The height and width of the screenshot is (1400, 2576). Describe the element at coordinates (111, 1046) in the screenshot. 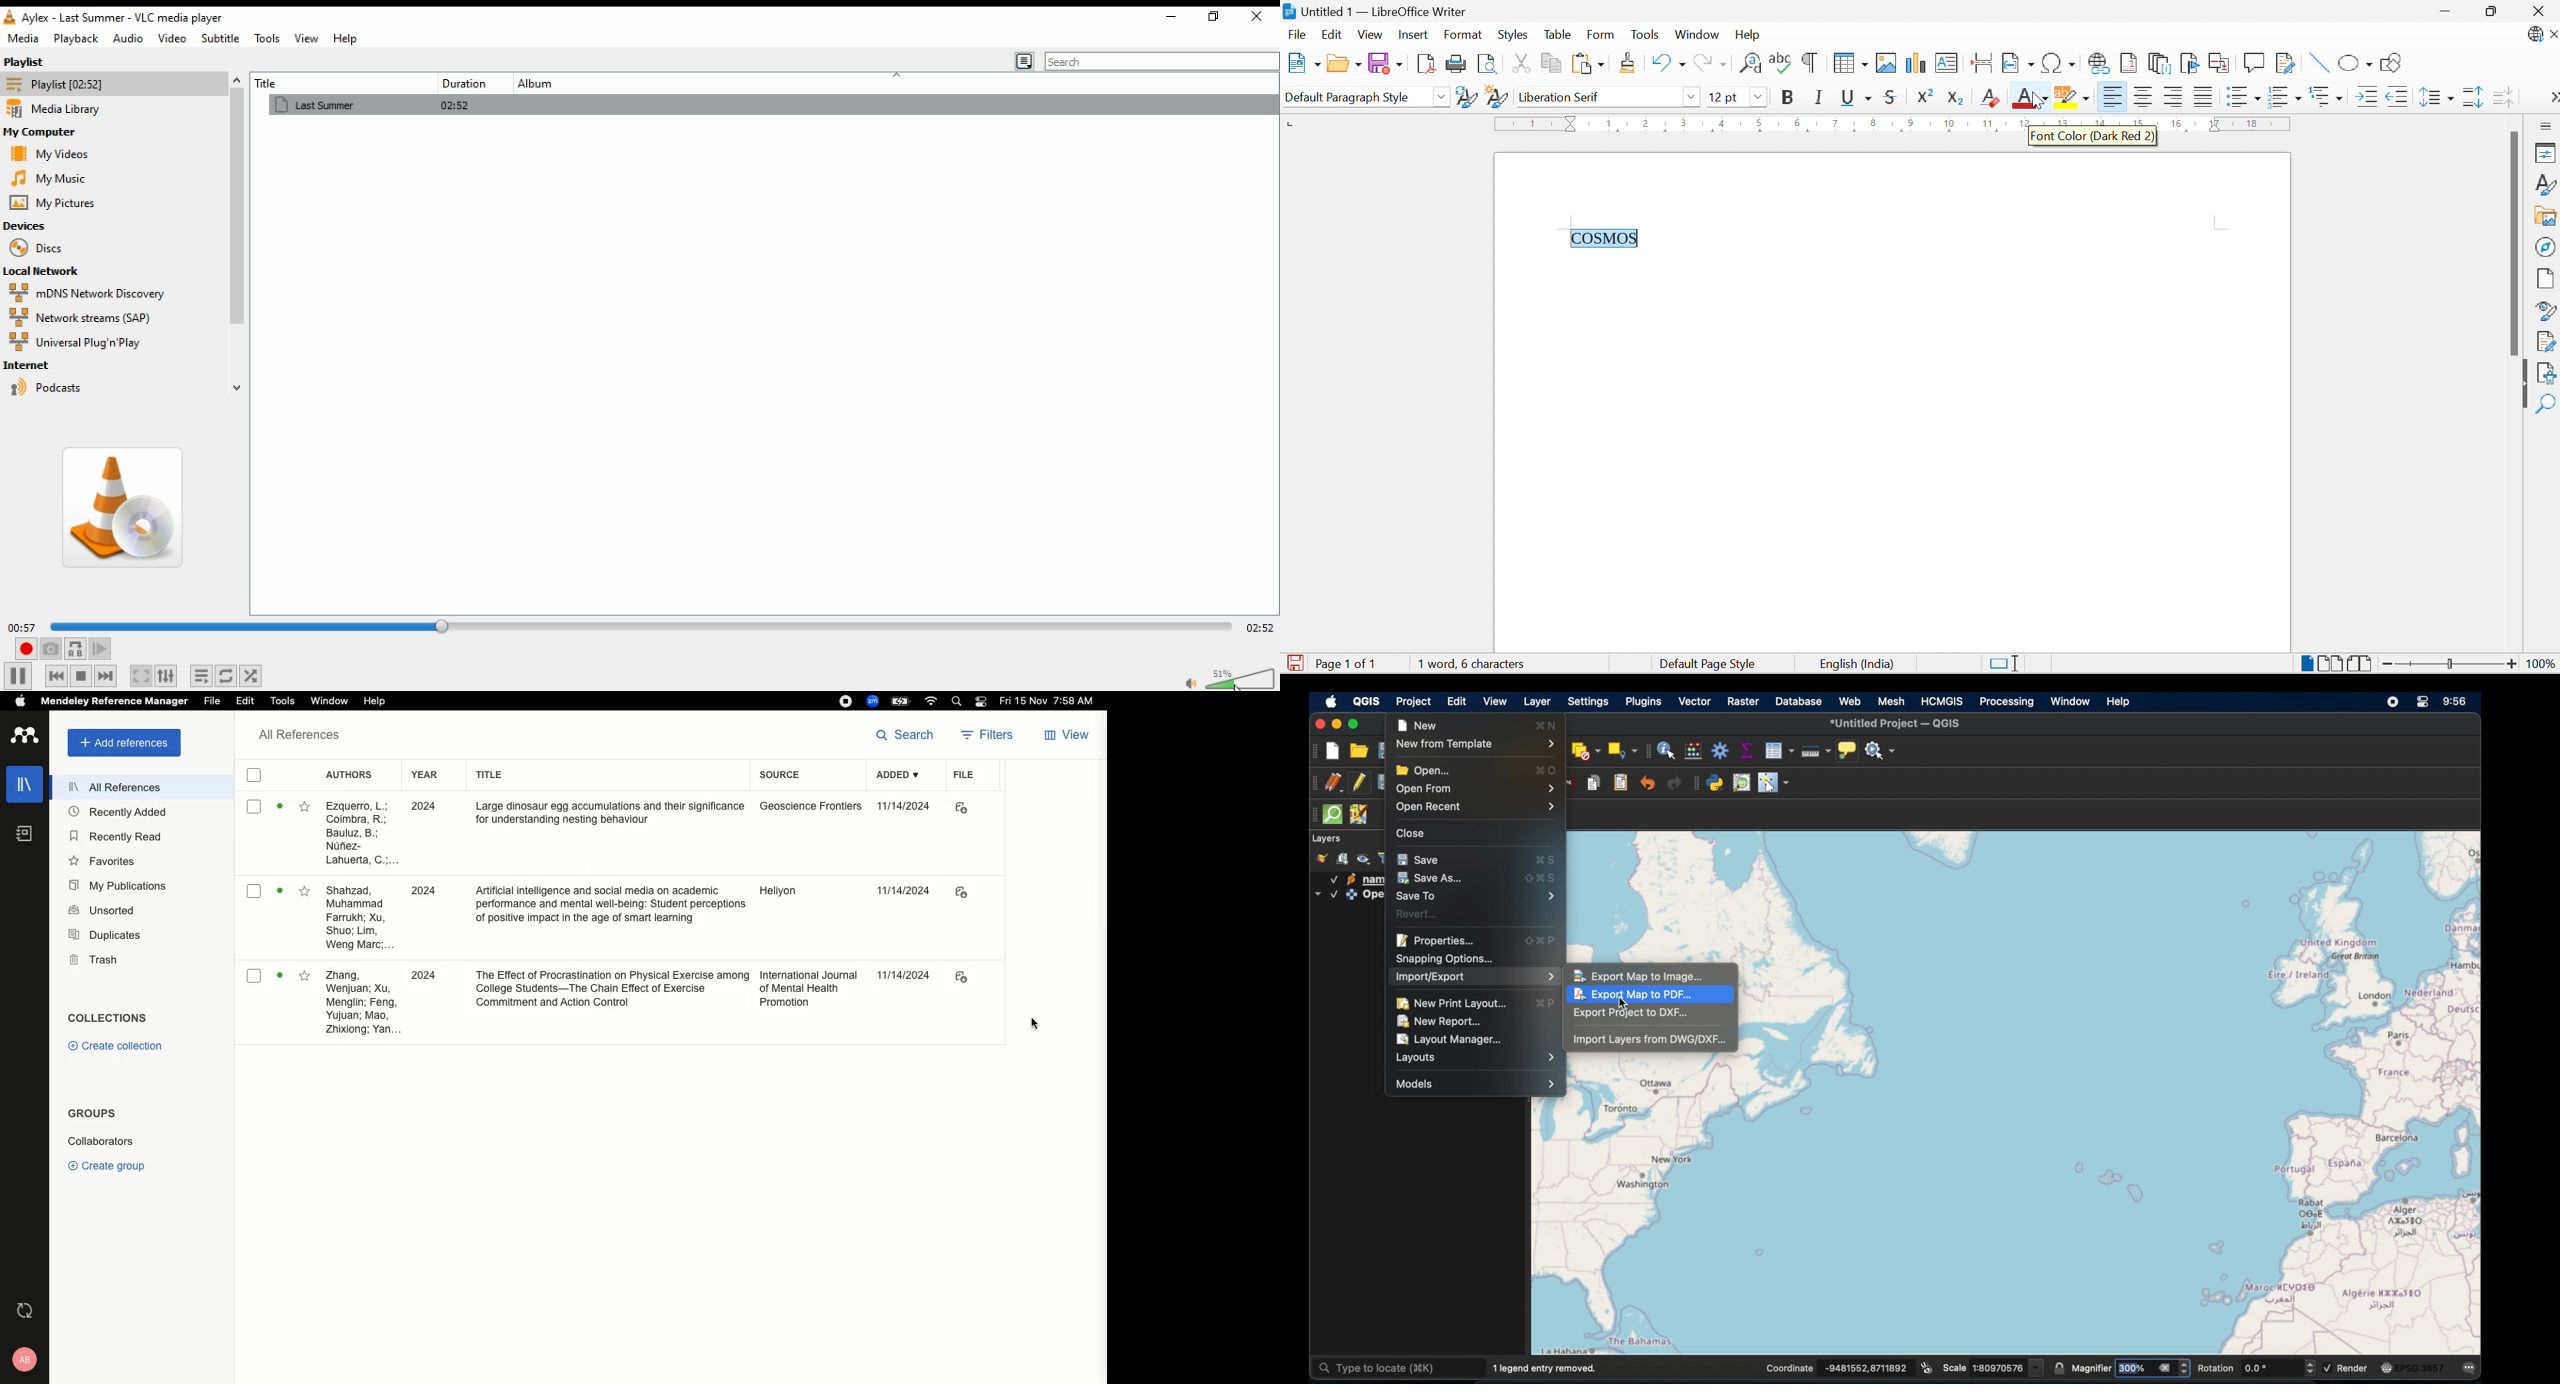

I see `Create collection` at that location.